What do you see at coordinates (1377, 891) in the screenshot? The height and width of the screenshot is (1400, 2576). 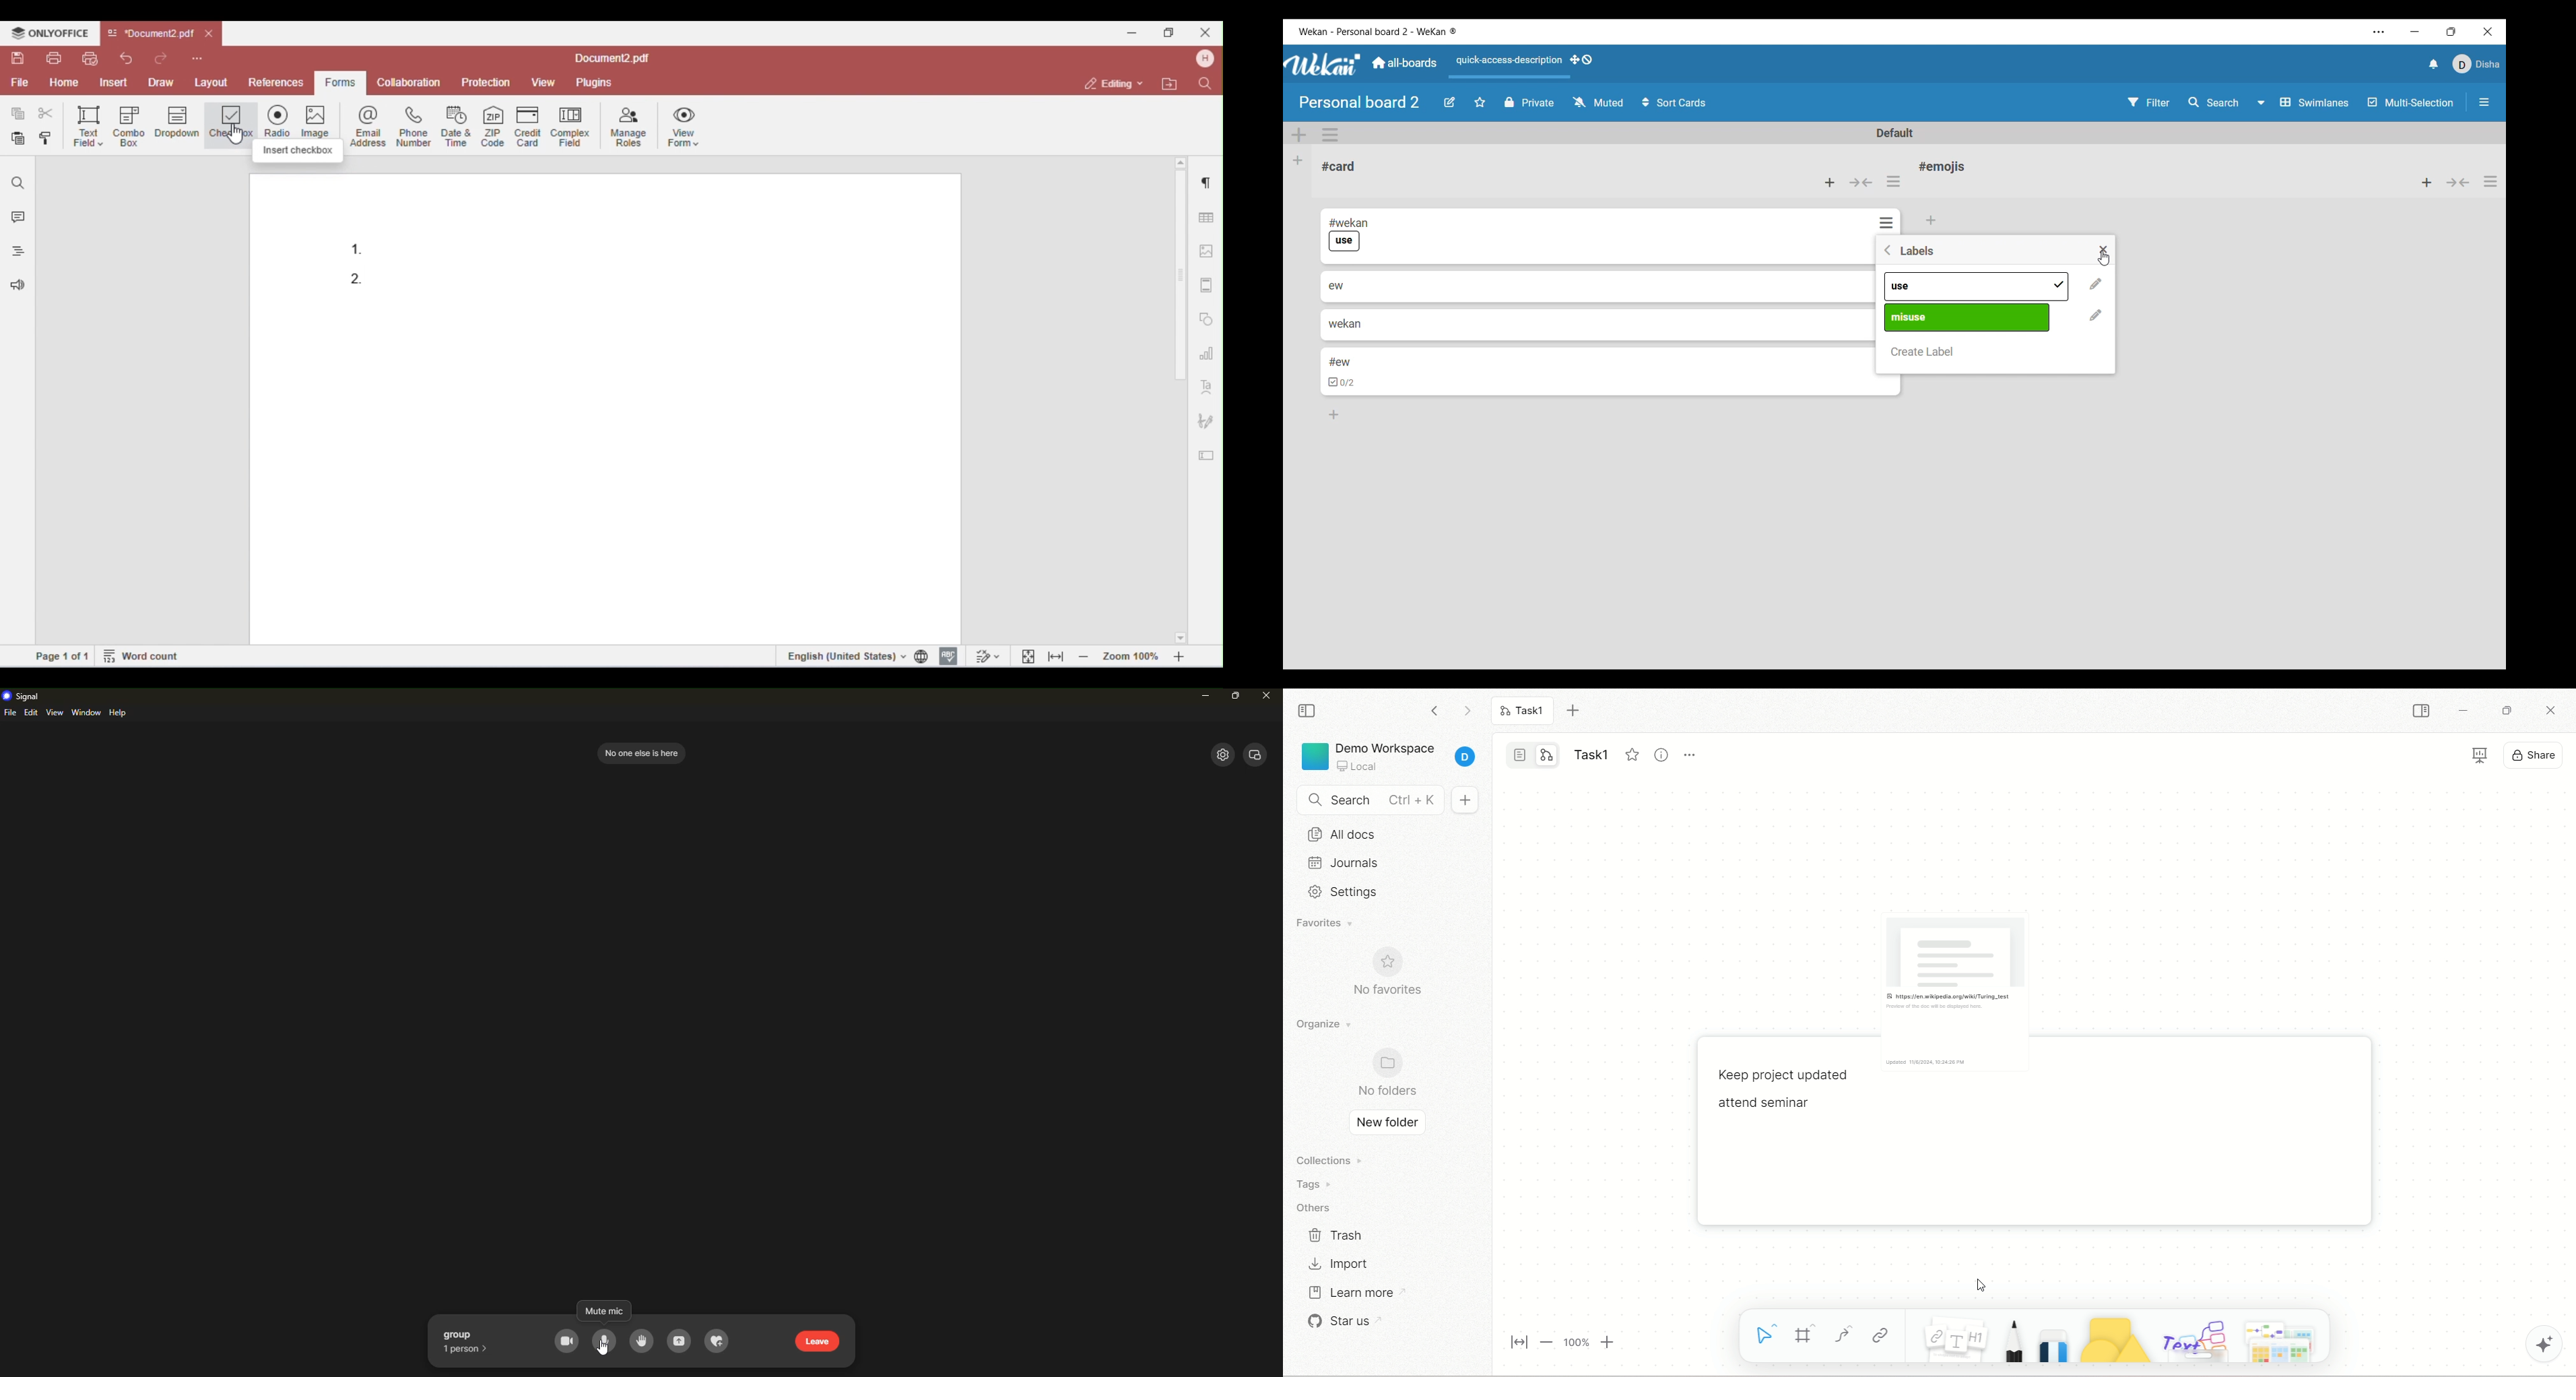 I see `settings` at bounding box center [1377, 891].